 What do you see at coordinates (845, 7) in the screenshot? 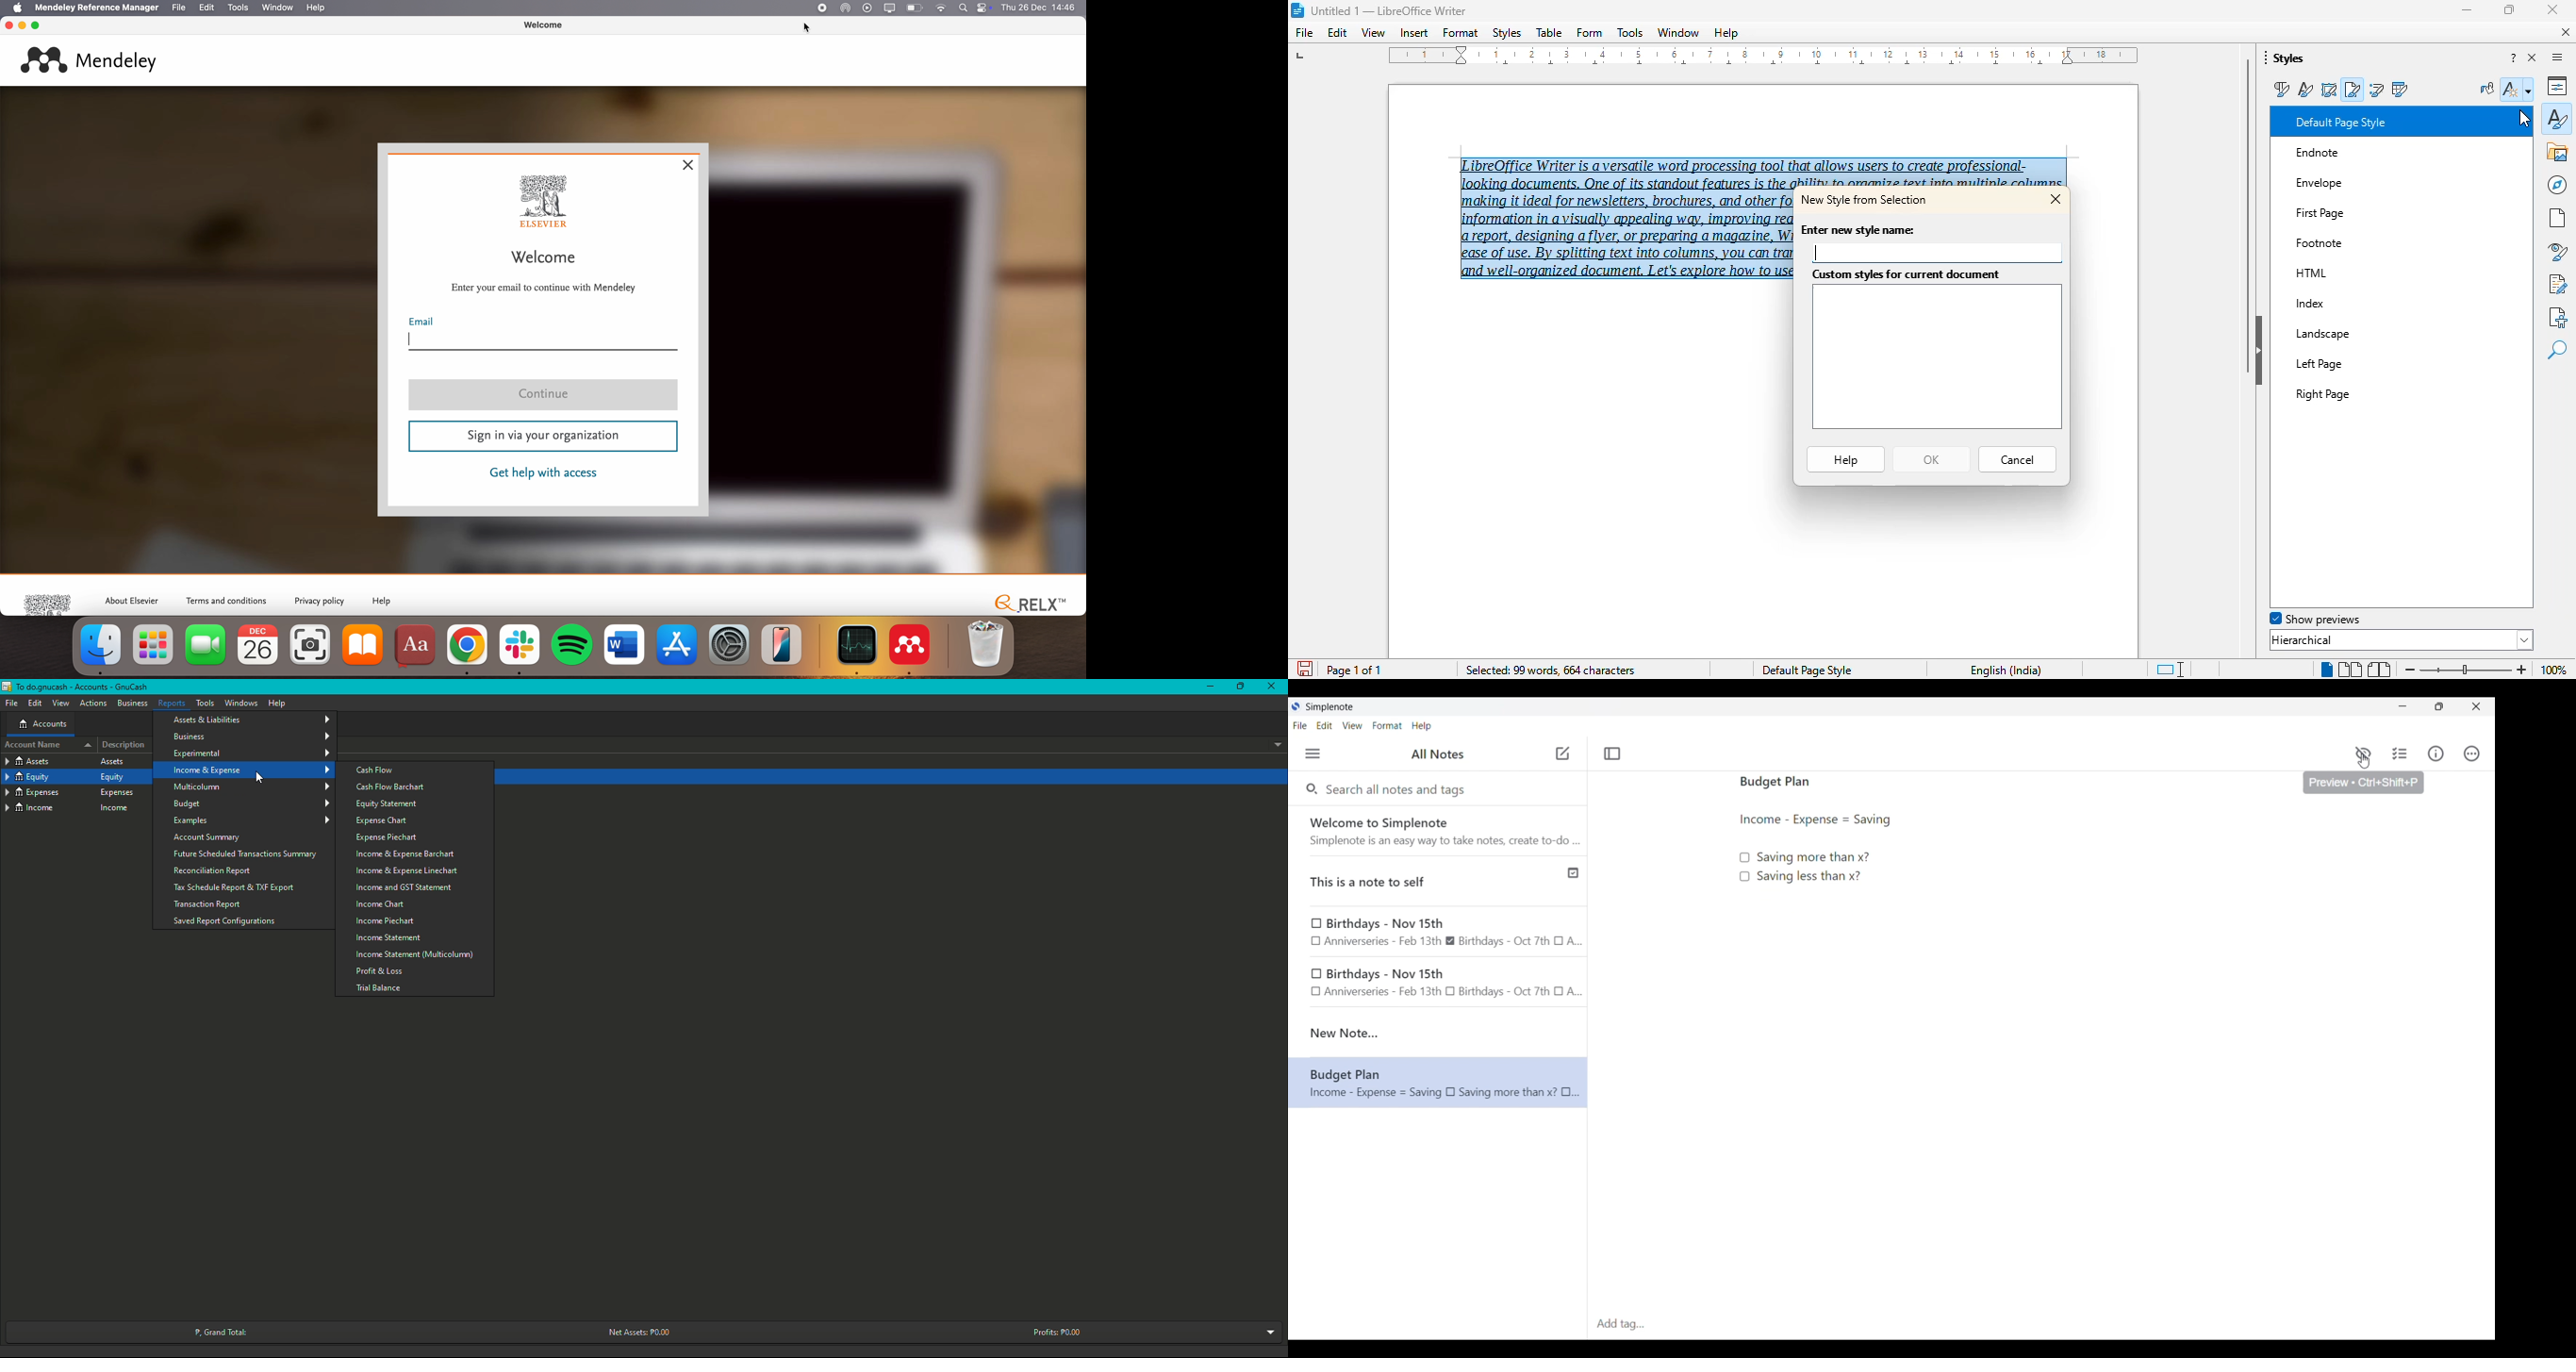
I see `airdrop` at bounding box center [845, 7].